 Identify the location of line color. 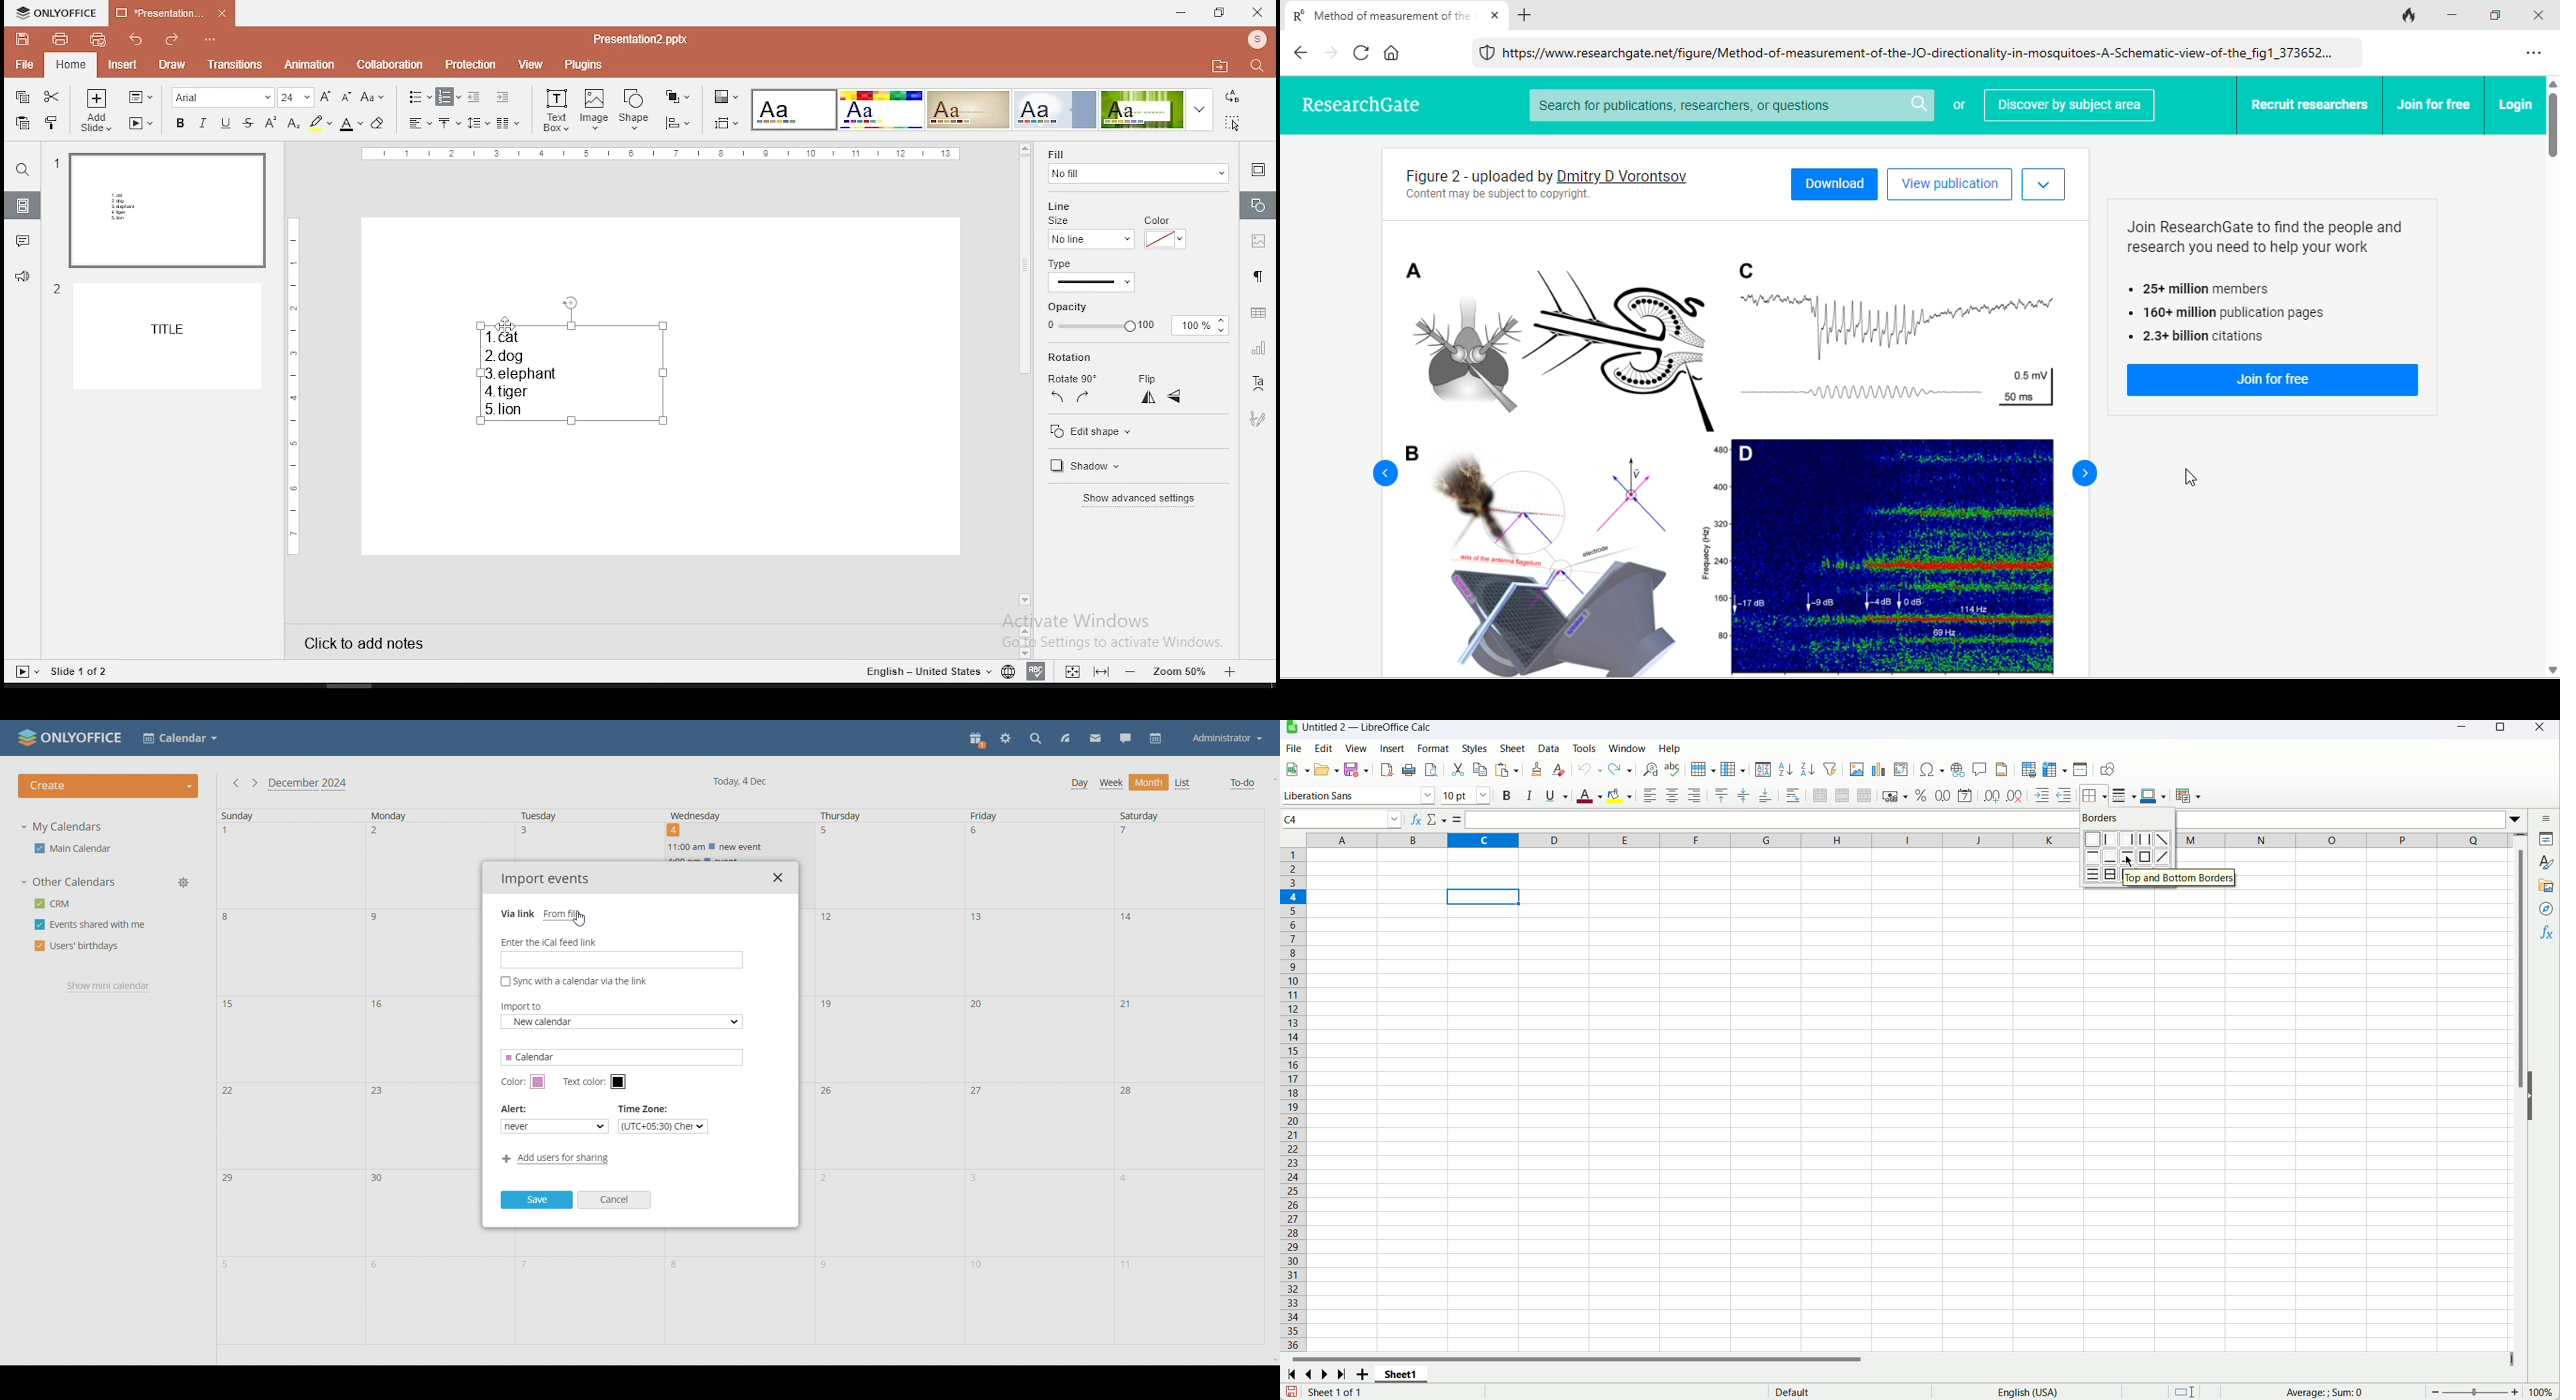
(1164, 233).